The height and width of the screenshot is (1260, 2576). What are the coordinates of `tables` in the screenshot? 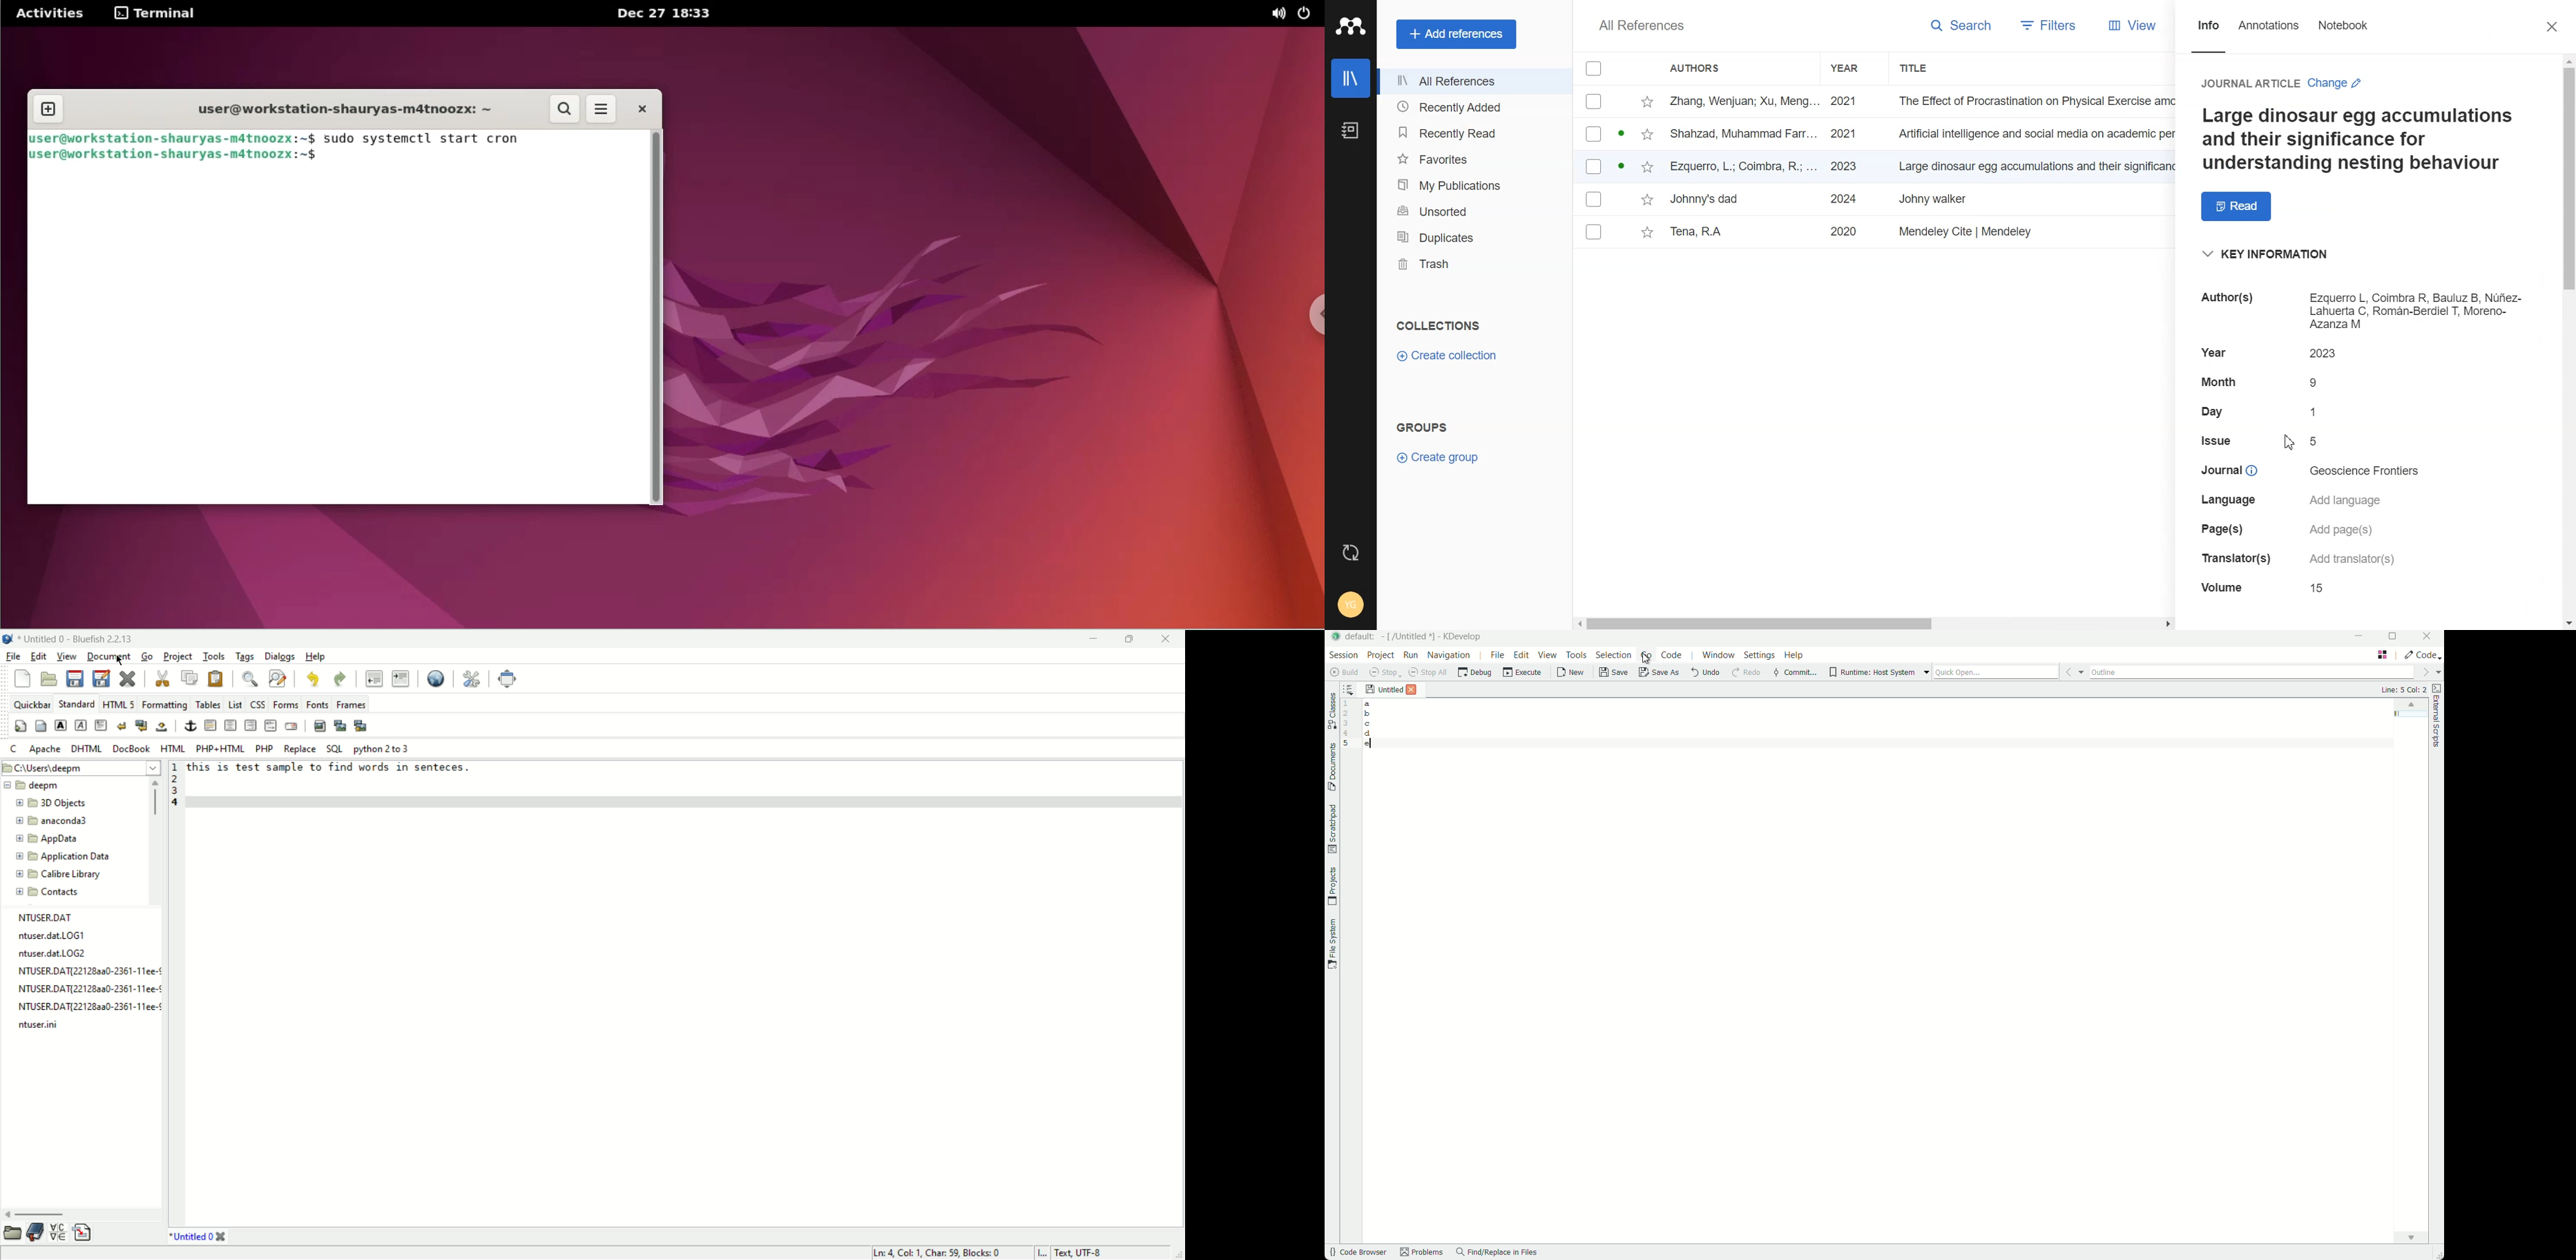 It's located at (208, 704).